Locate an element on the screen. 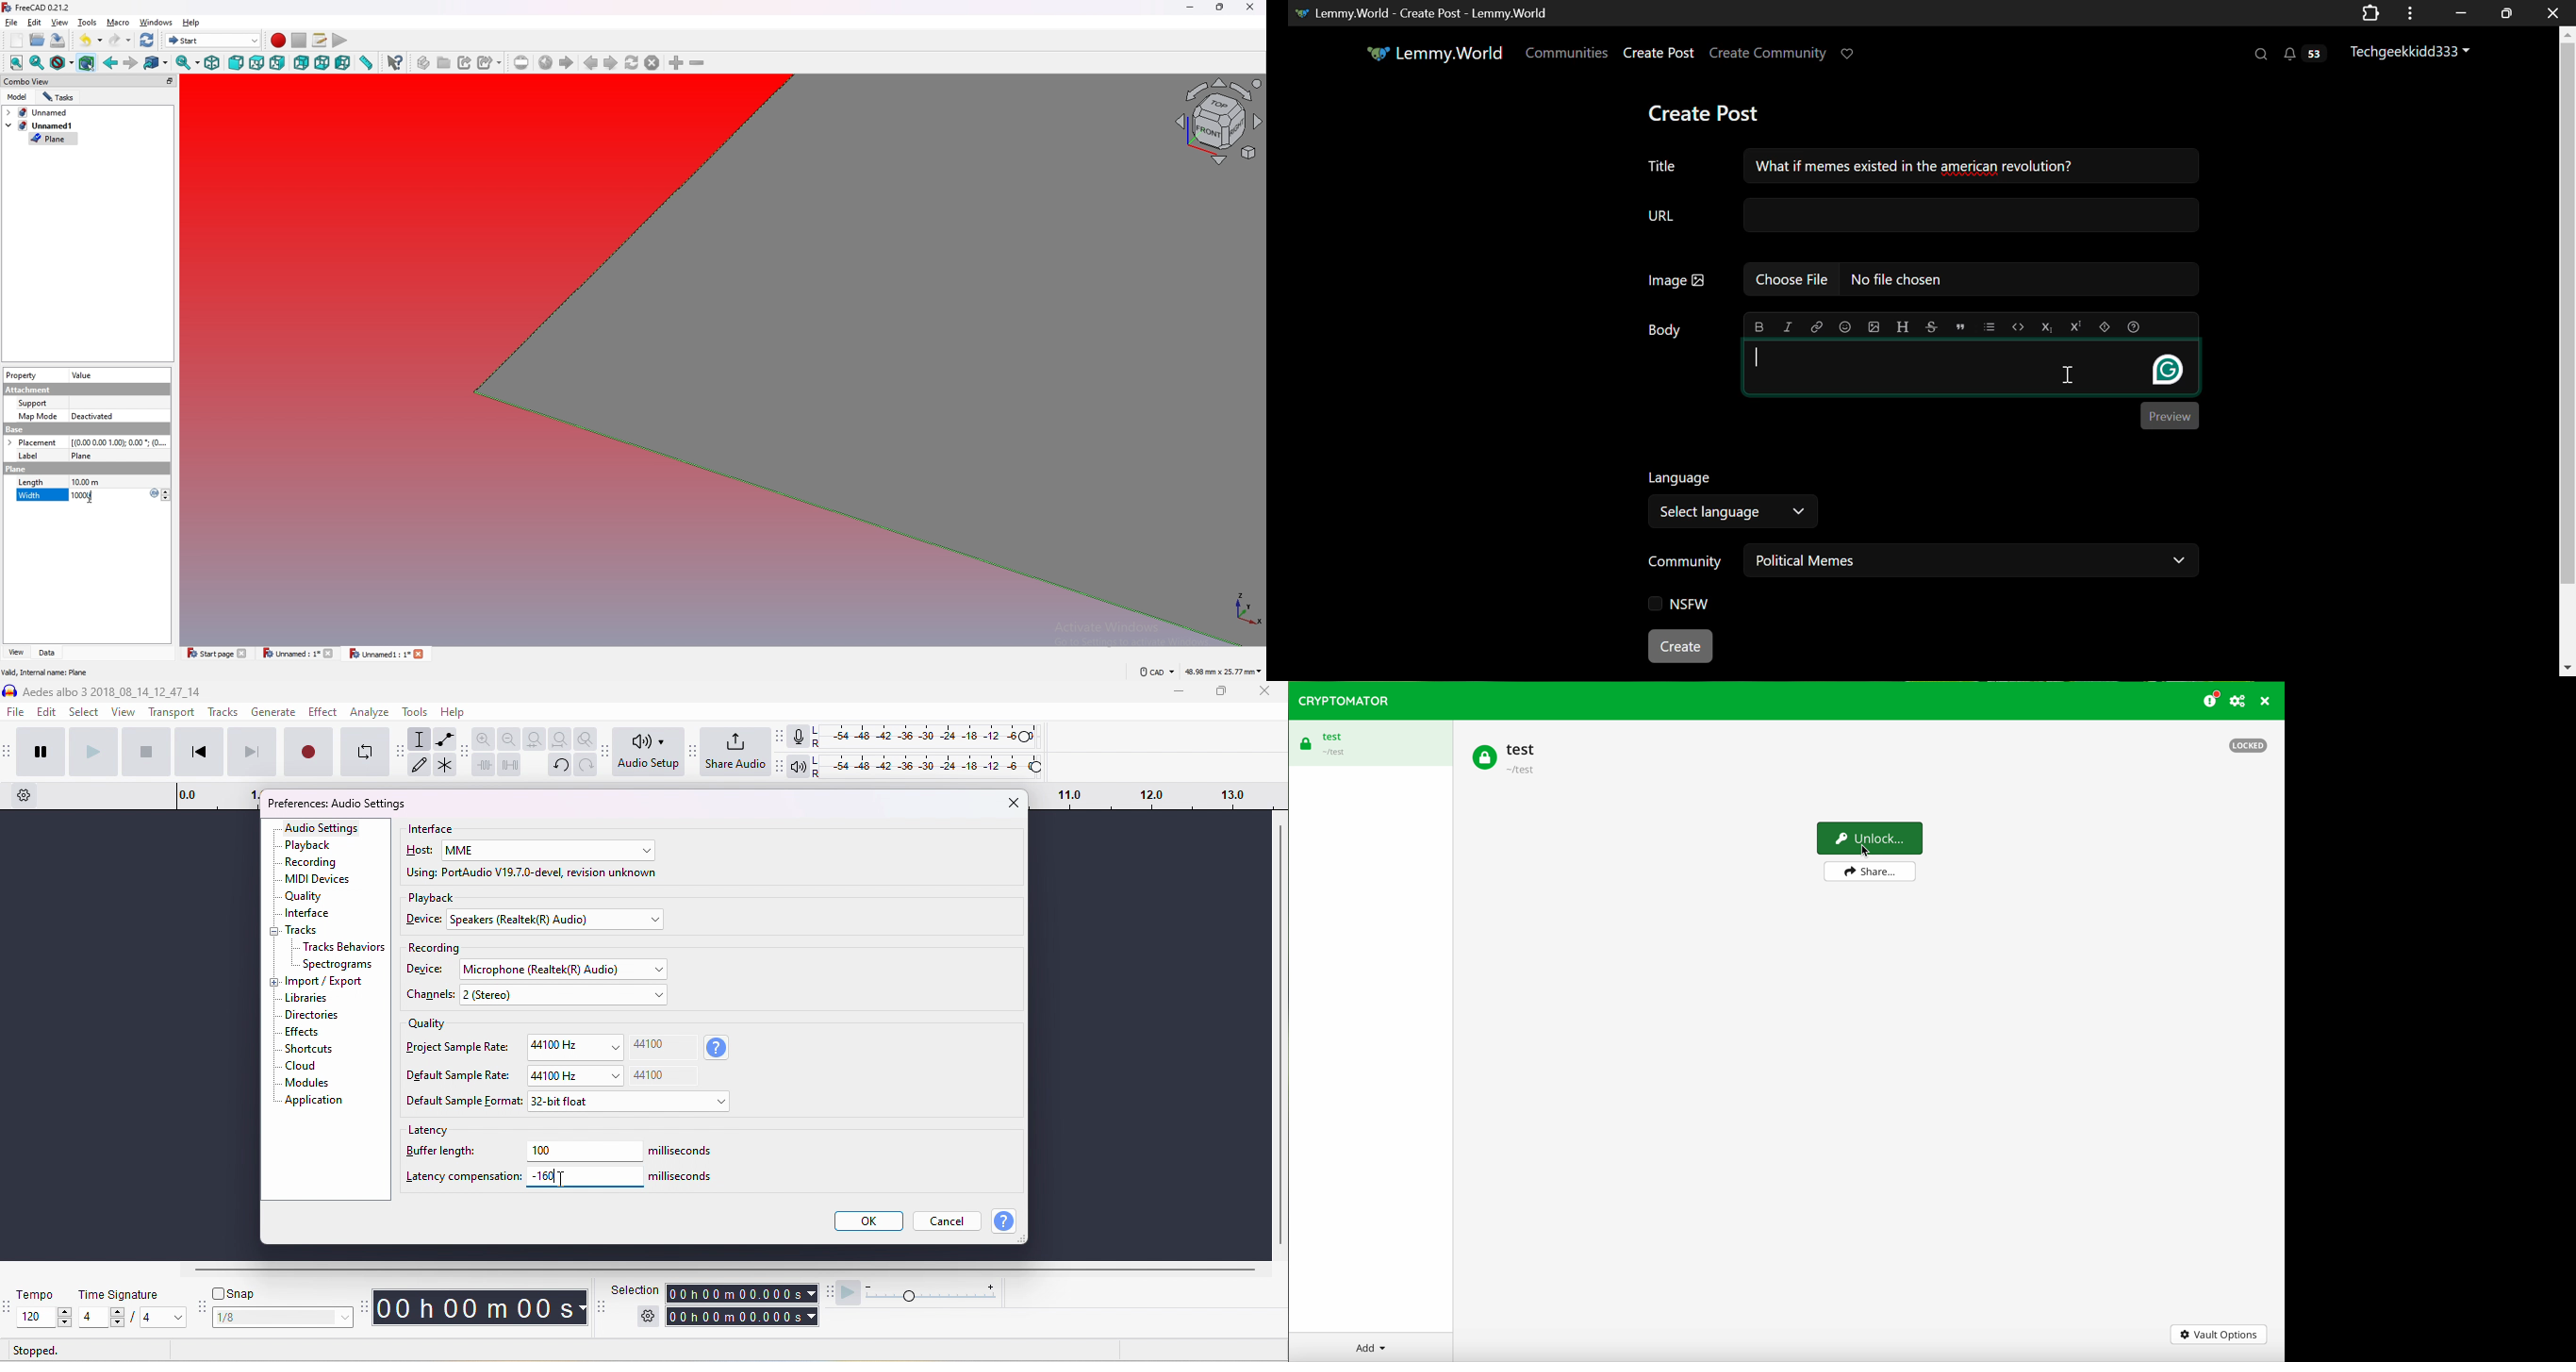 Image resolution: width=2576 pixels, height=1372 pixels. audacity tools toolbar is located at coordinates (403, 751).